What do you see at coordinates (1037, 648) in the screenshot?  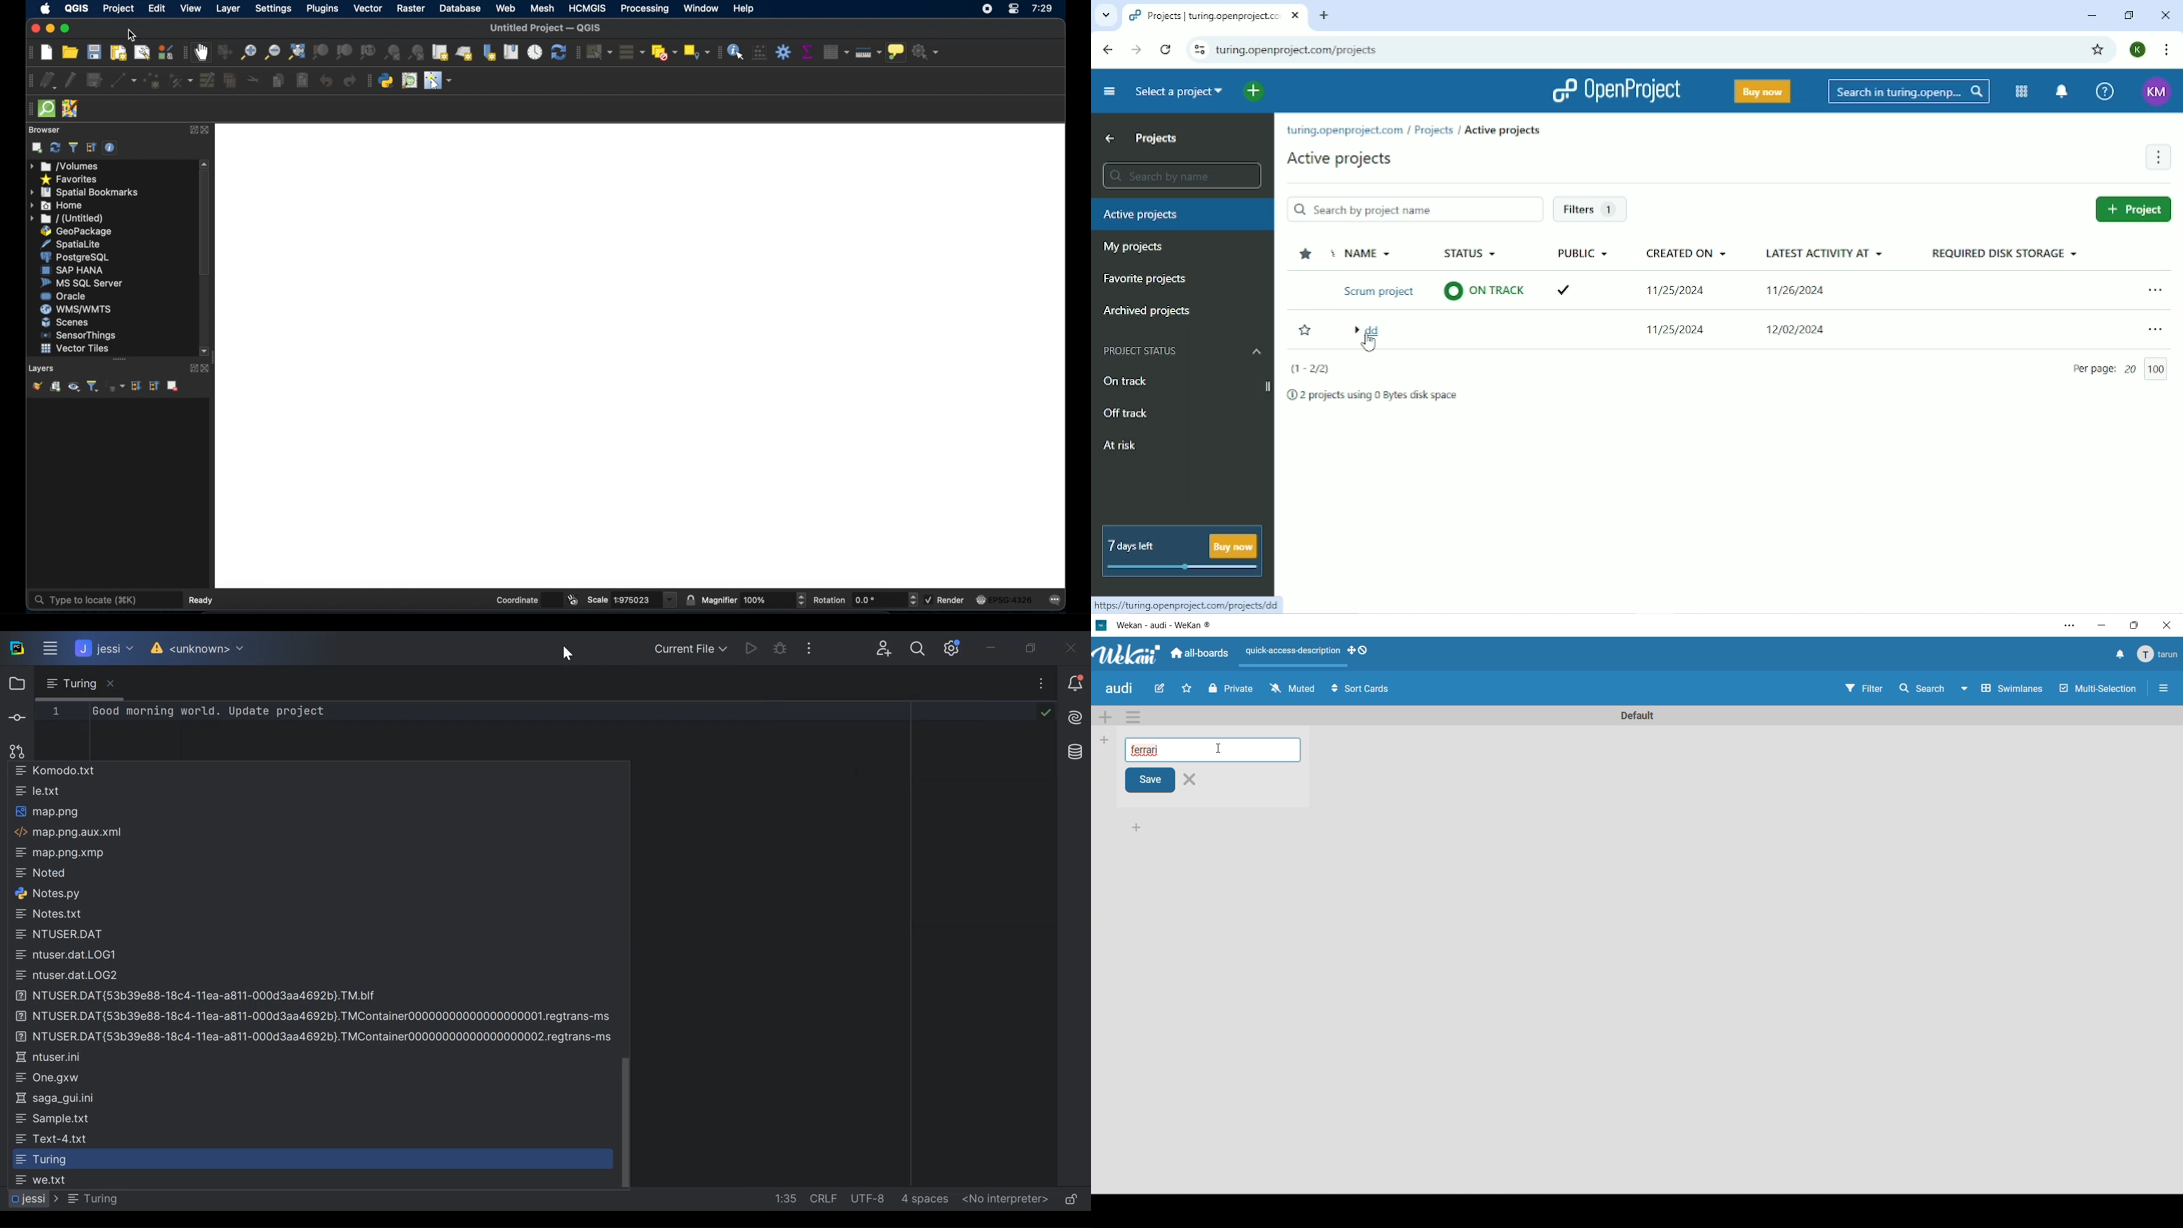 I see `Restore` at bounding box center [1037, 648].